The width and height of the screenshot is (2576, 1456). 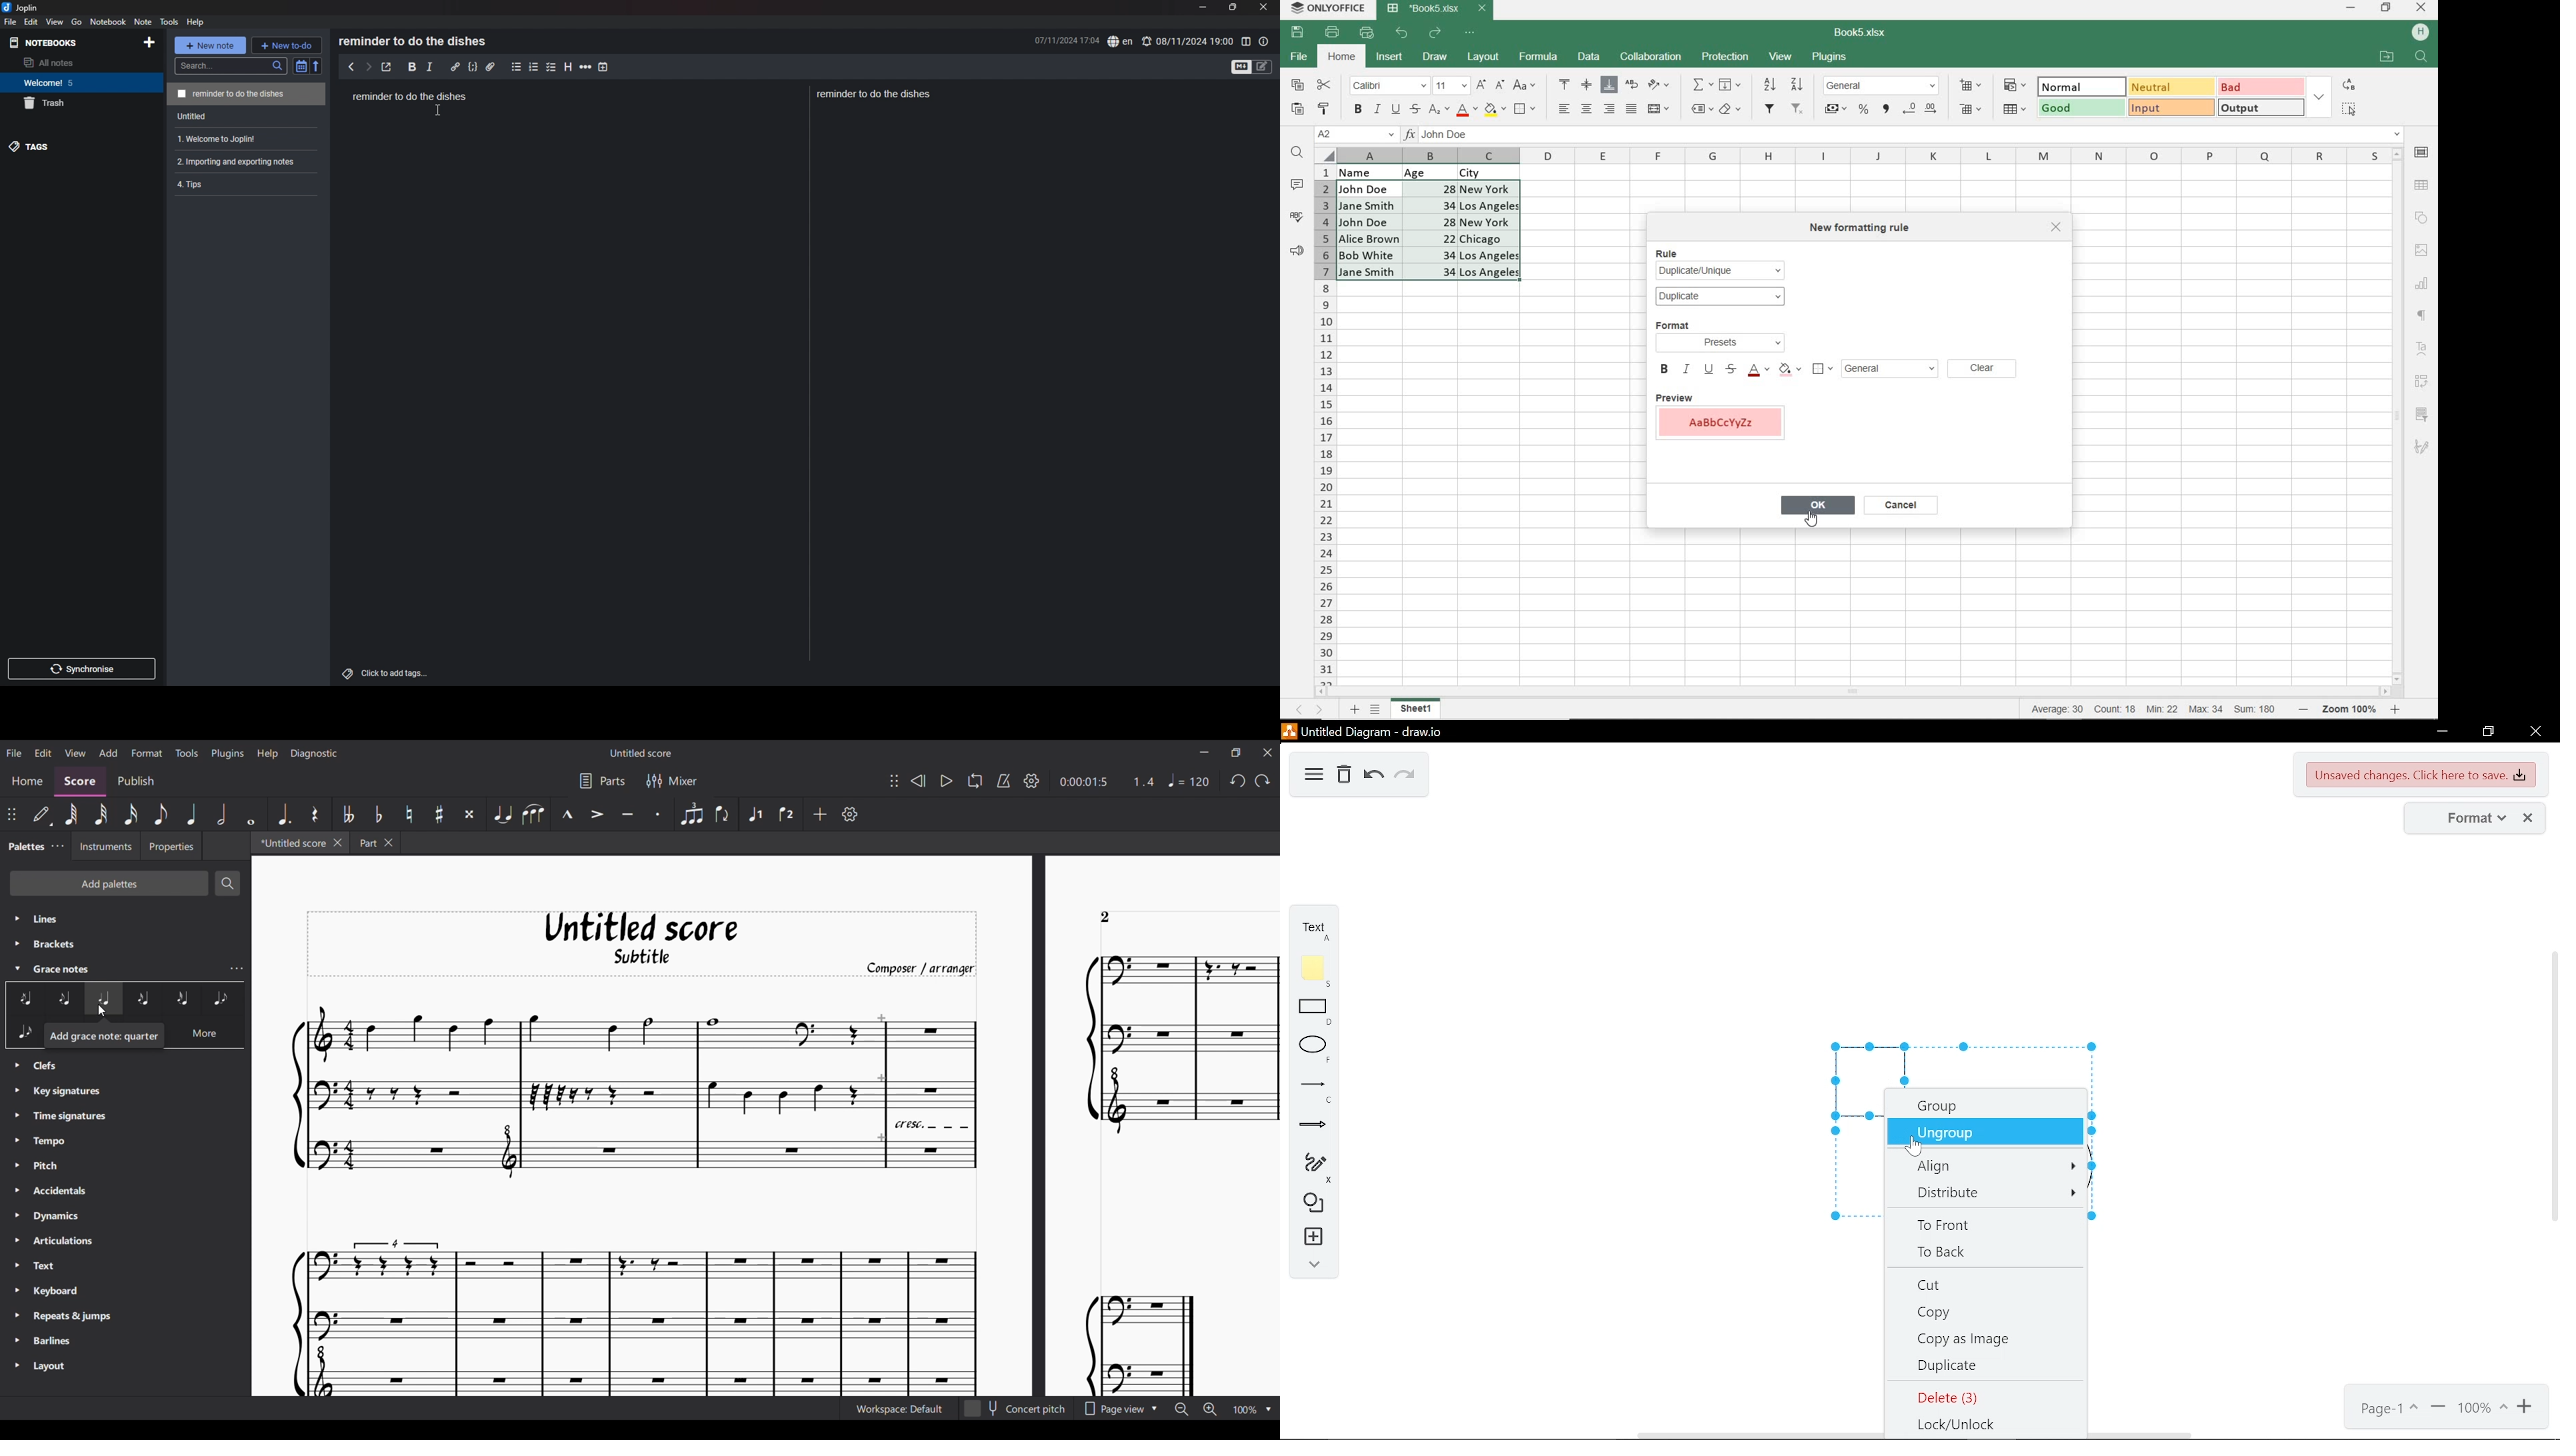 What do you see at coordinates (369, 67) in the screenshot?
I see `forward` at bounding box center [369, 67].